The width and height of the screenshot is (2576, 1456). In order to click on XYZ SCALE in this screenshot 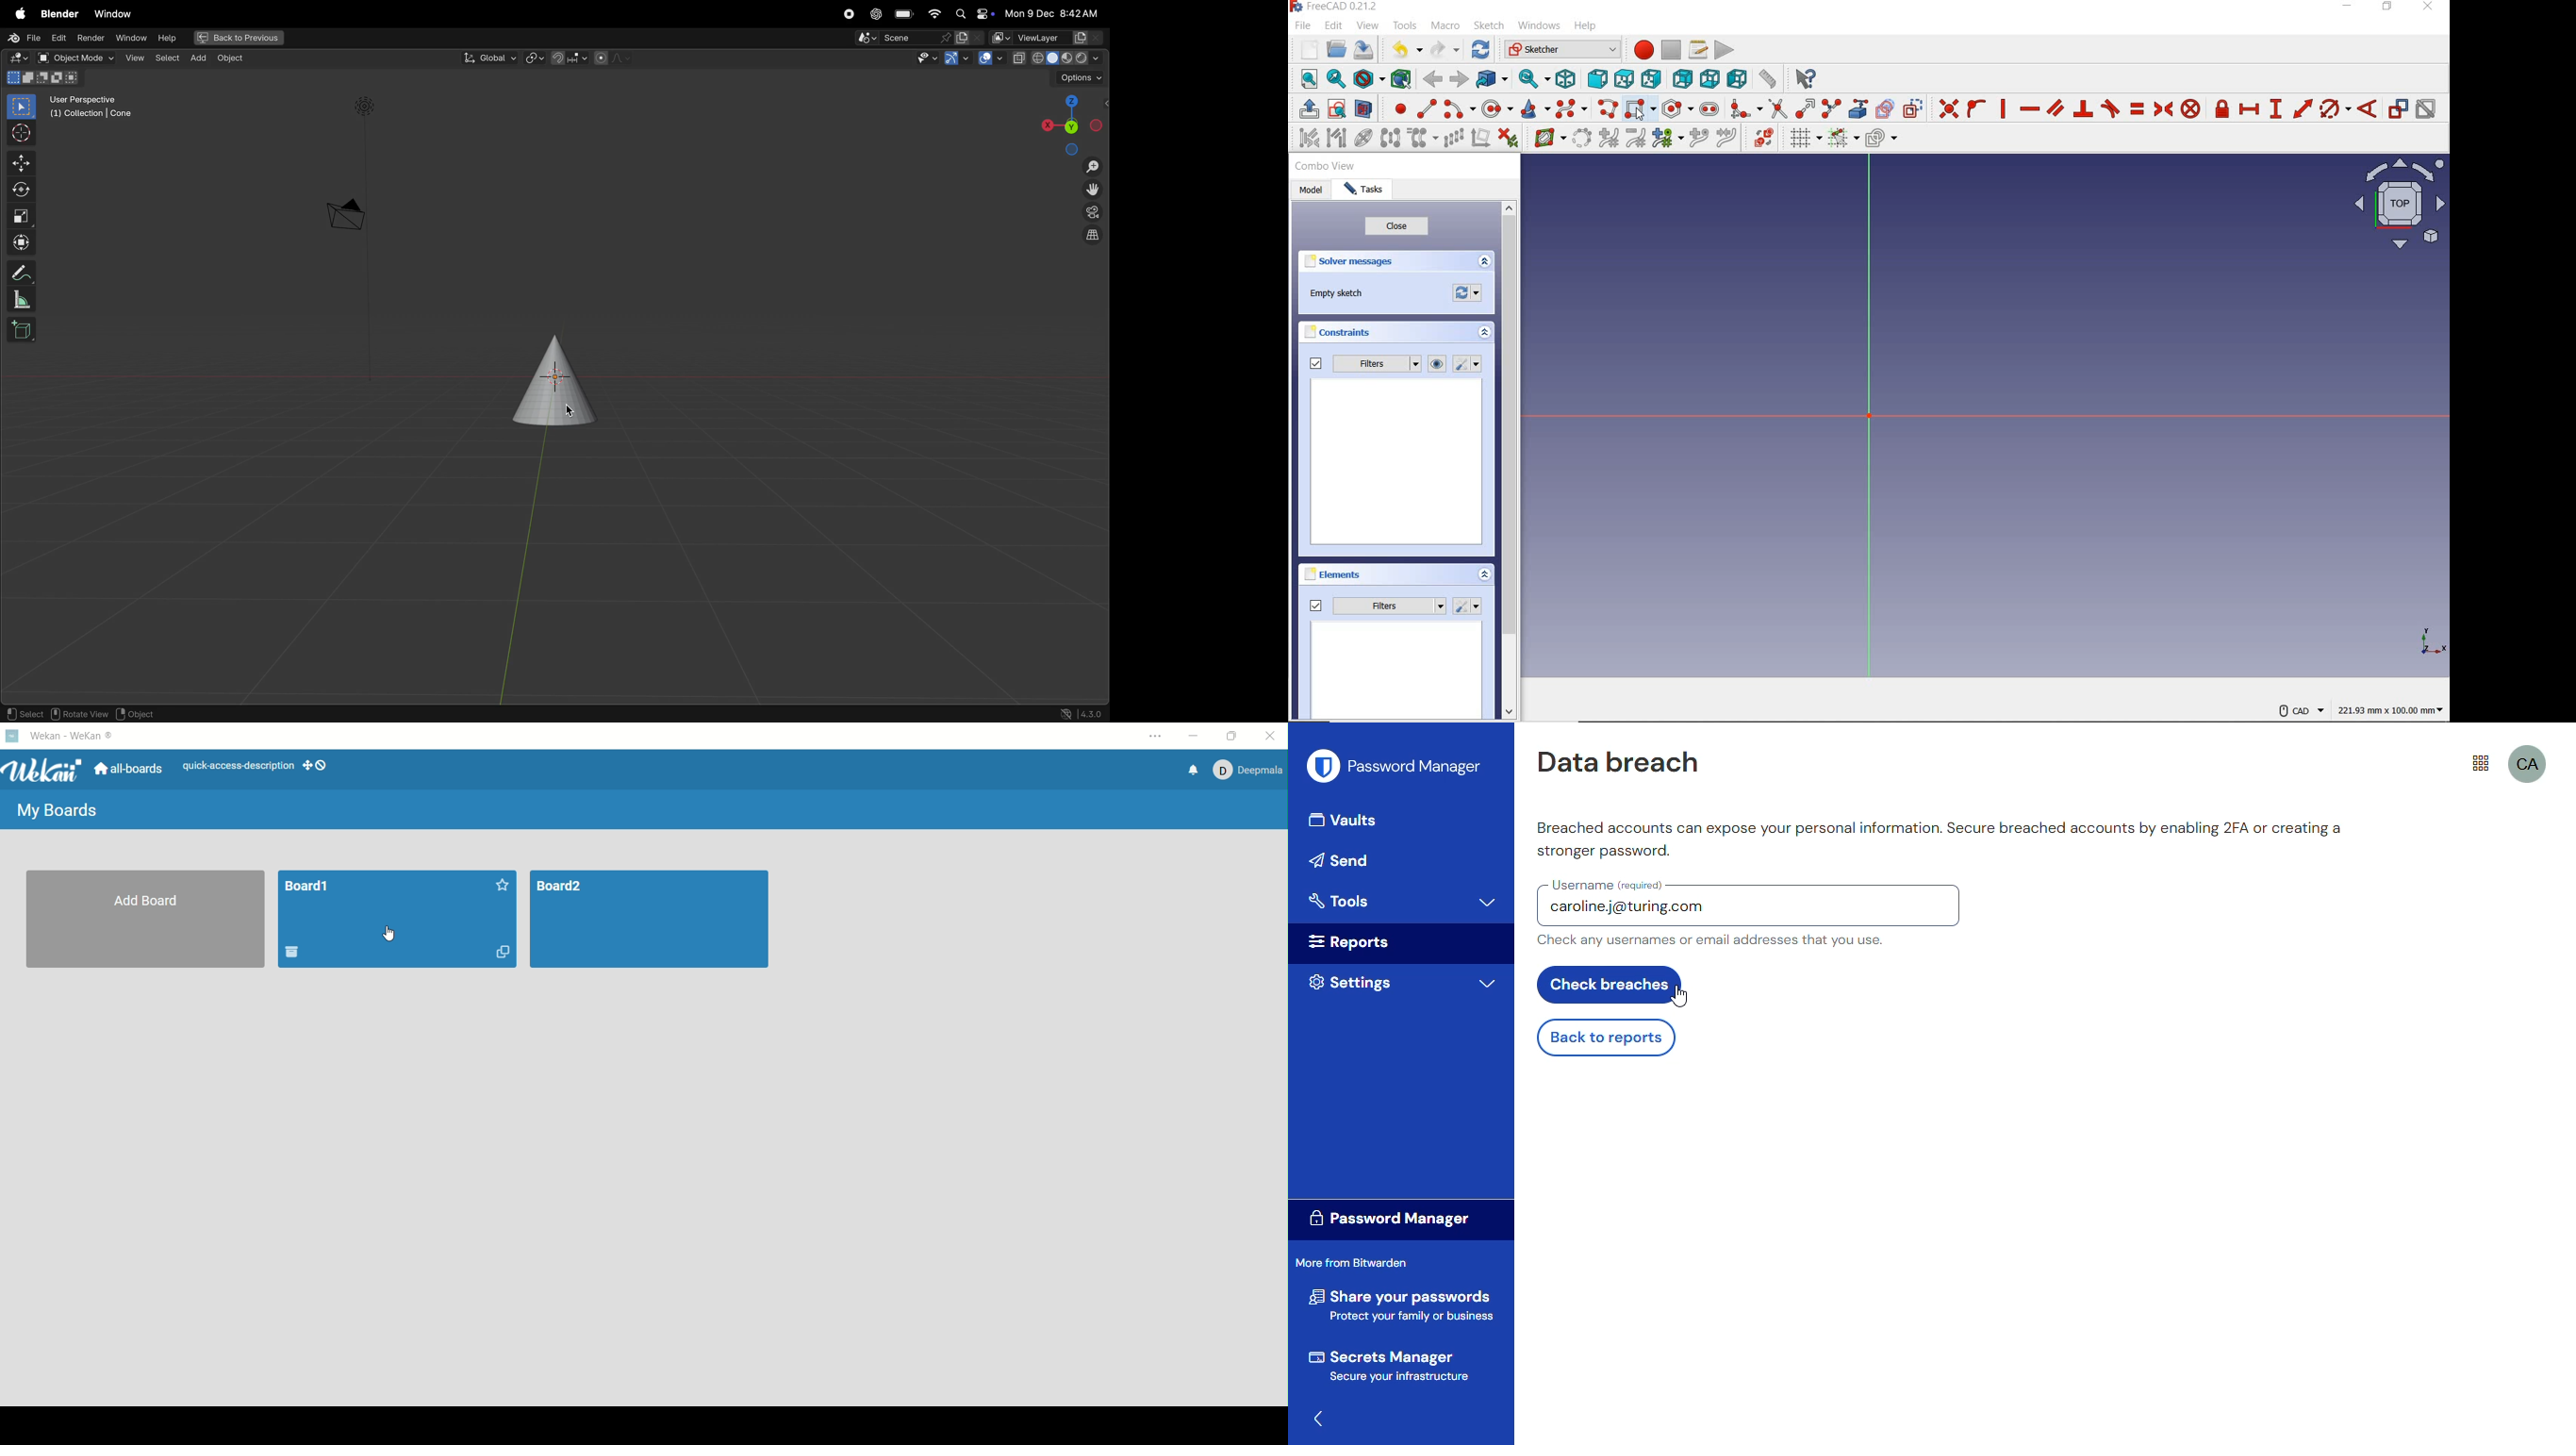, I will do `click(2433, 642)`.